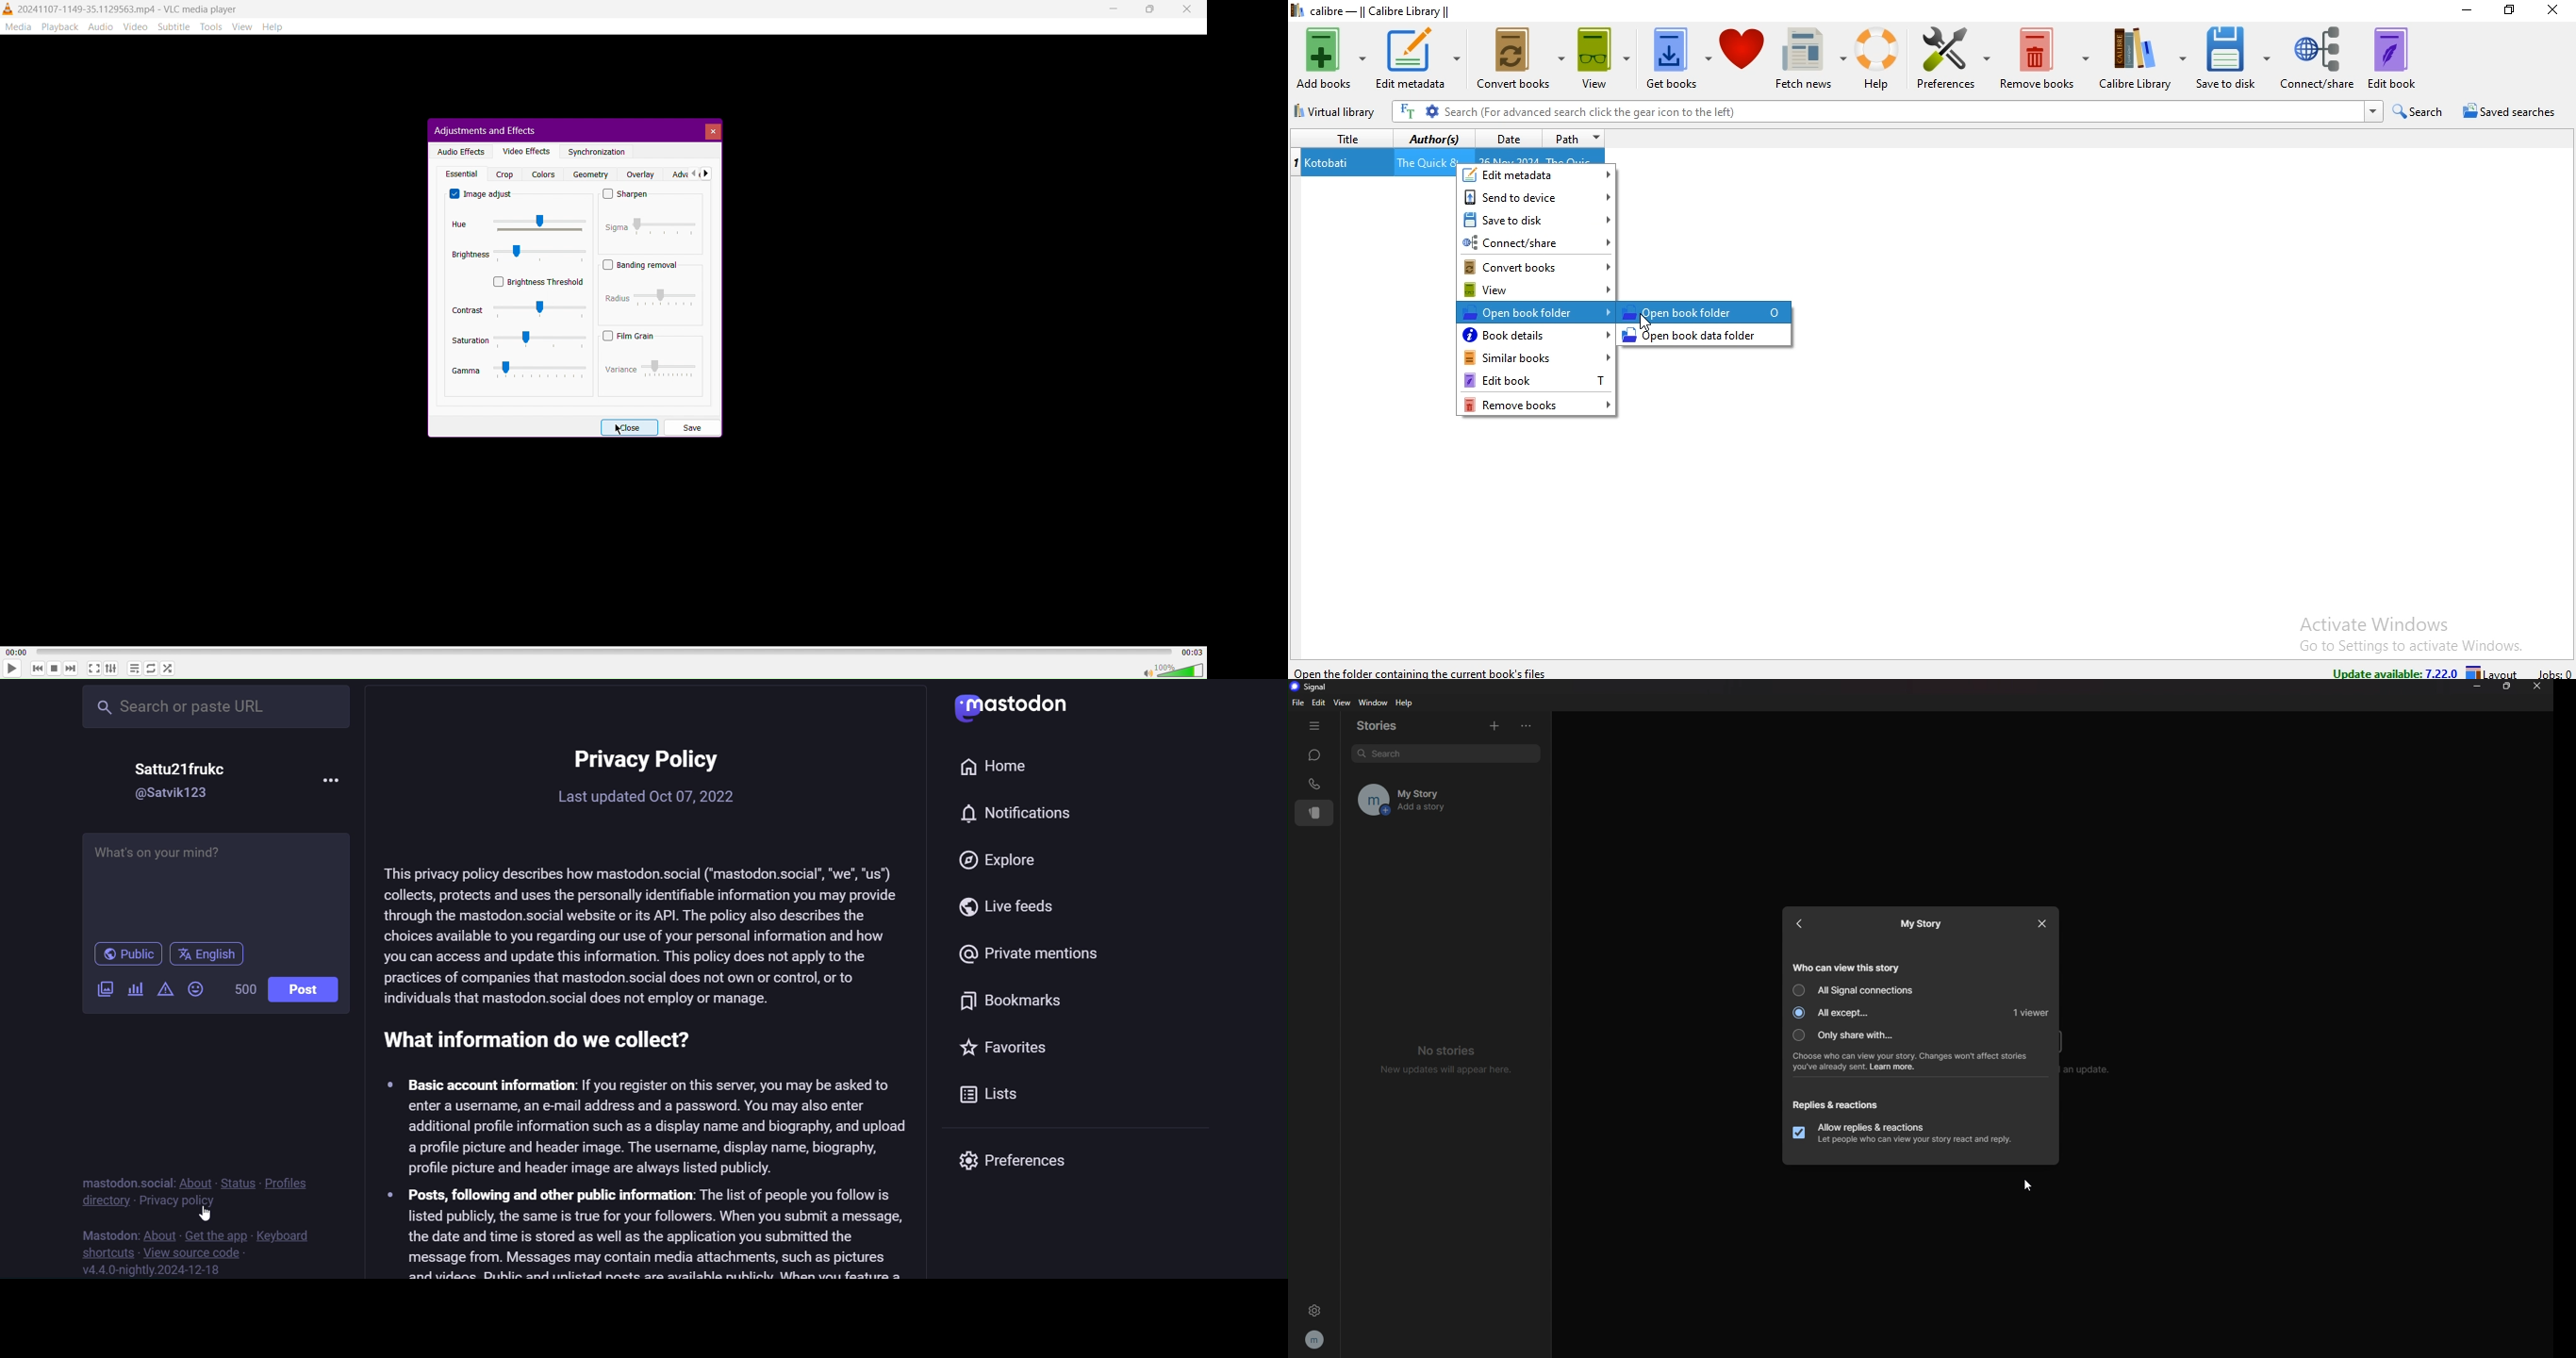 The height and width of the screenshot is (1372, 2576). I want to click on Video, so click(138, 26).